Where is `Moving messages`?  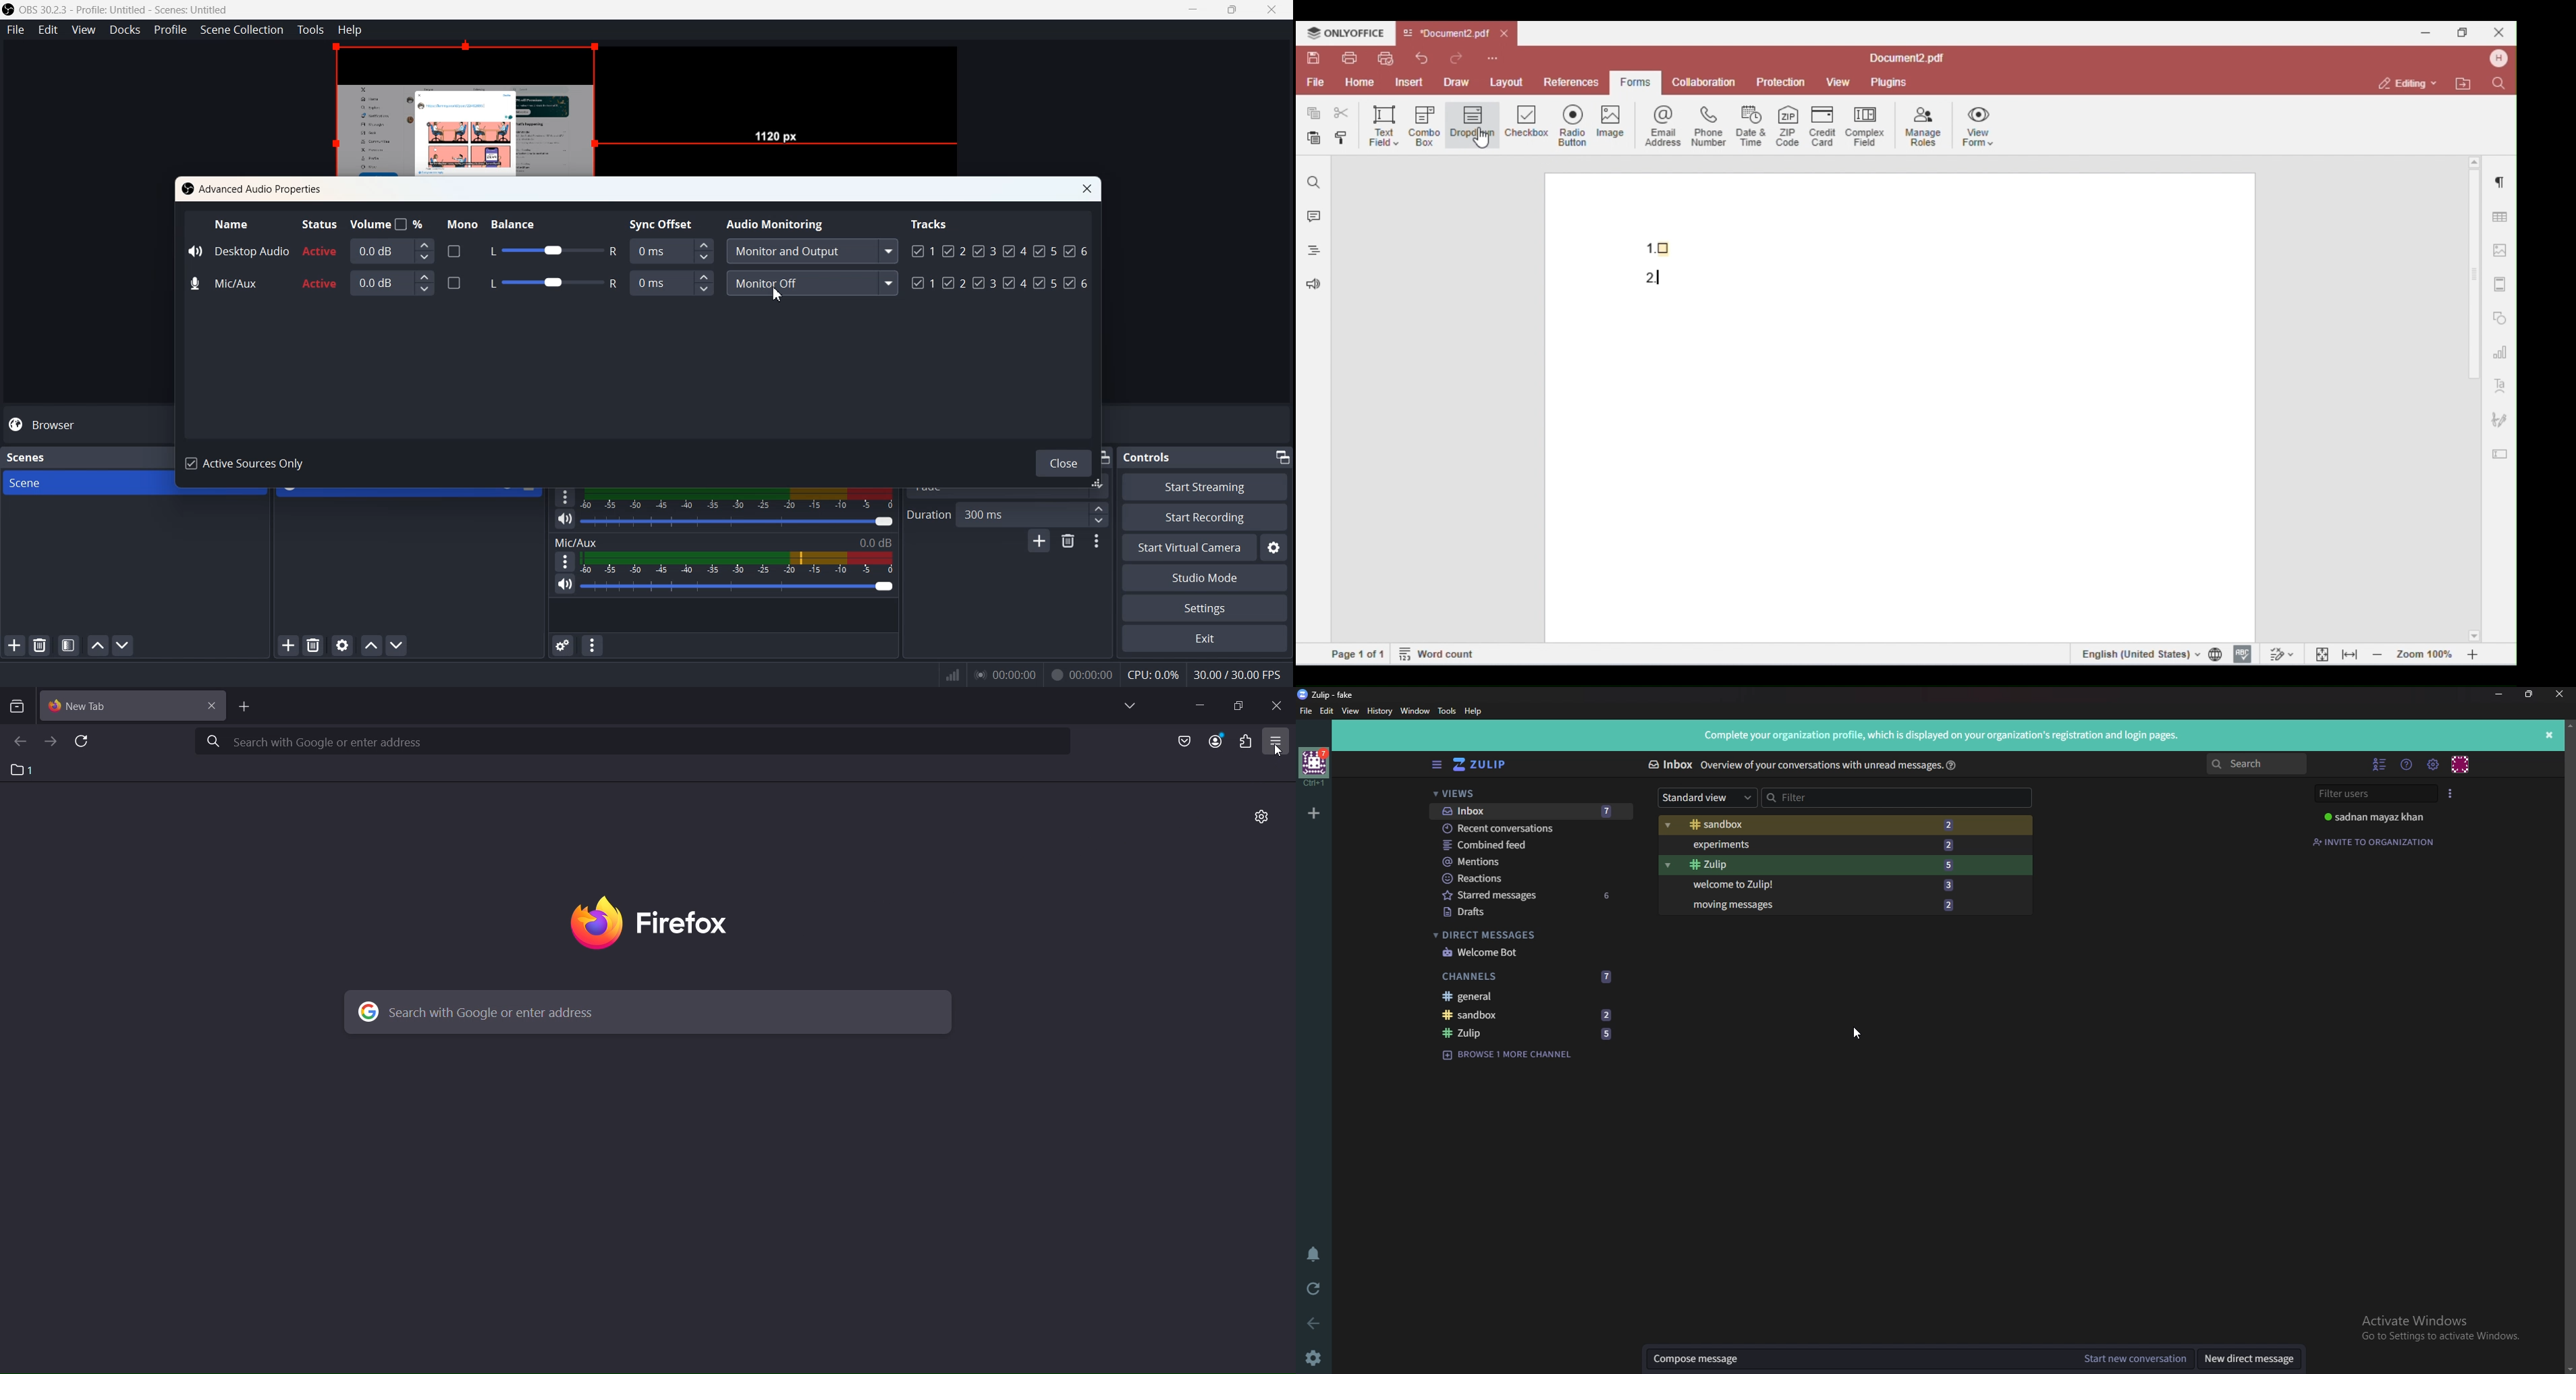 Moving messages is located at coordinates (1829, 905).